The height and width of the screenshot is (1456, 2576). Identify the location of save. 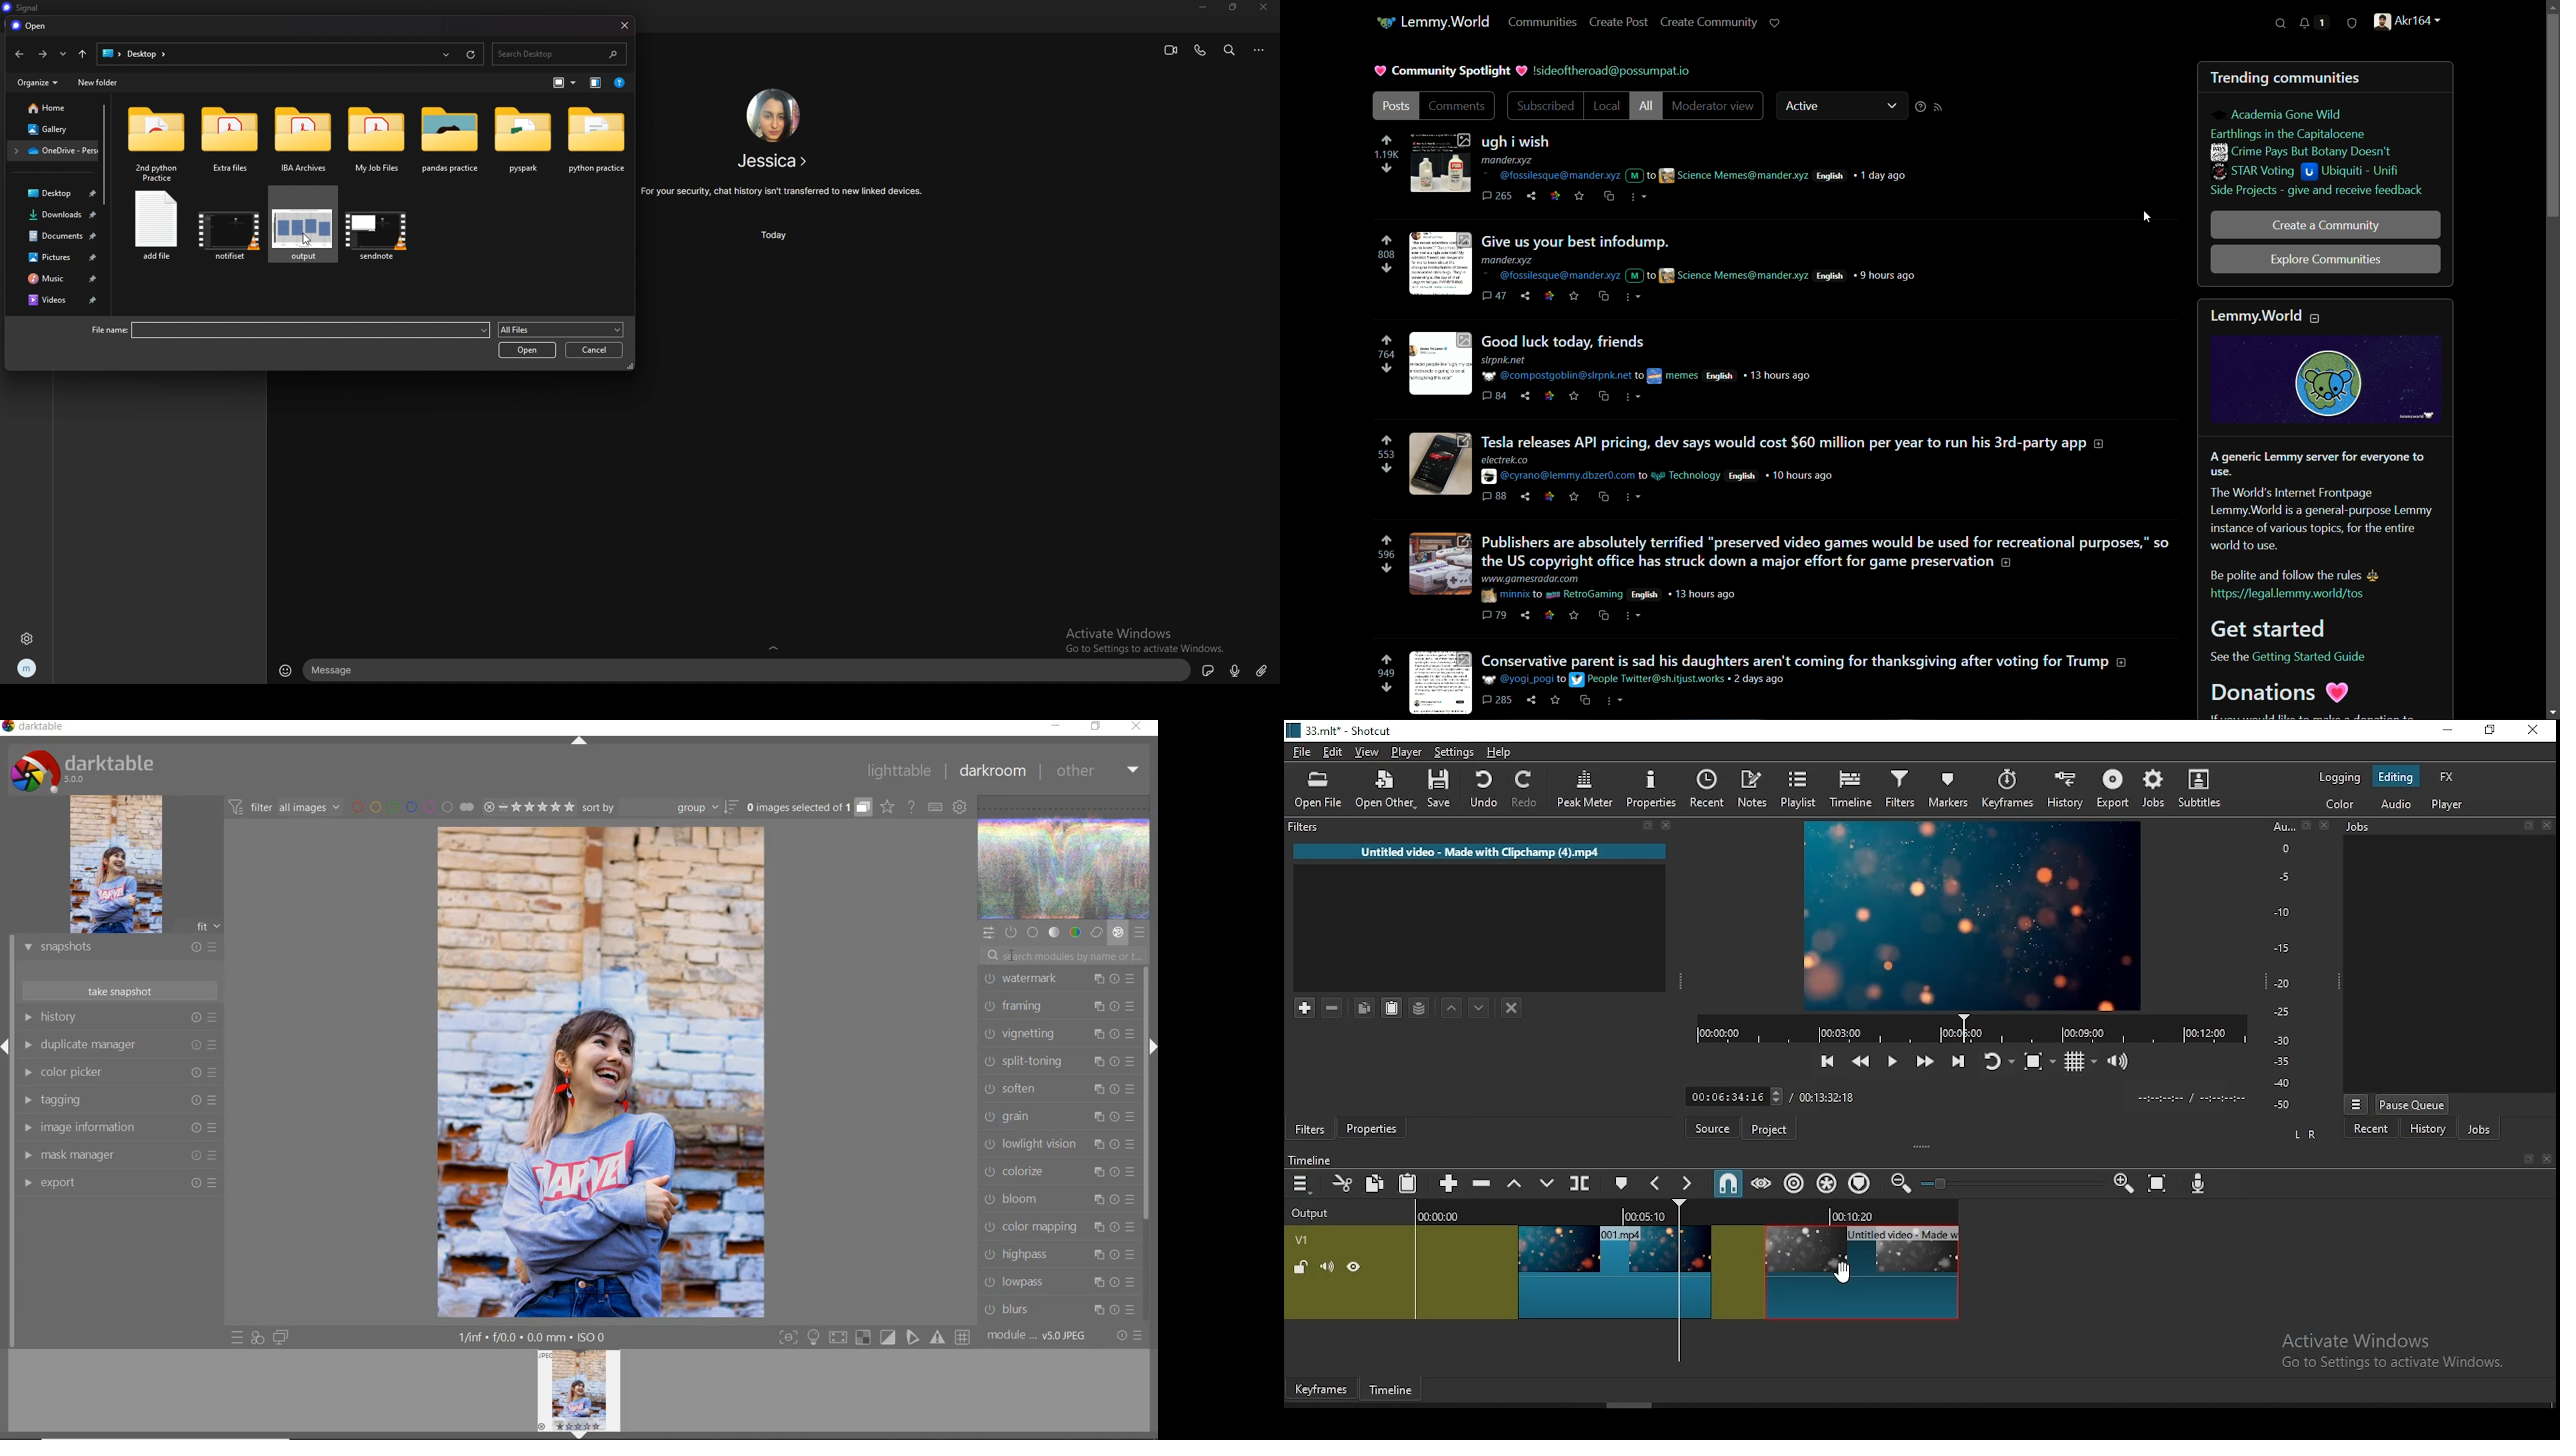
(1443, 792).